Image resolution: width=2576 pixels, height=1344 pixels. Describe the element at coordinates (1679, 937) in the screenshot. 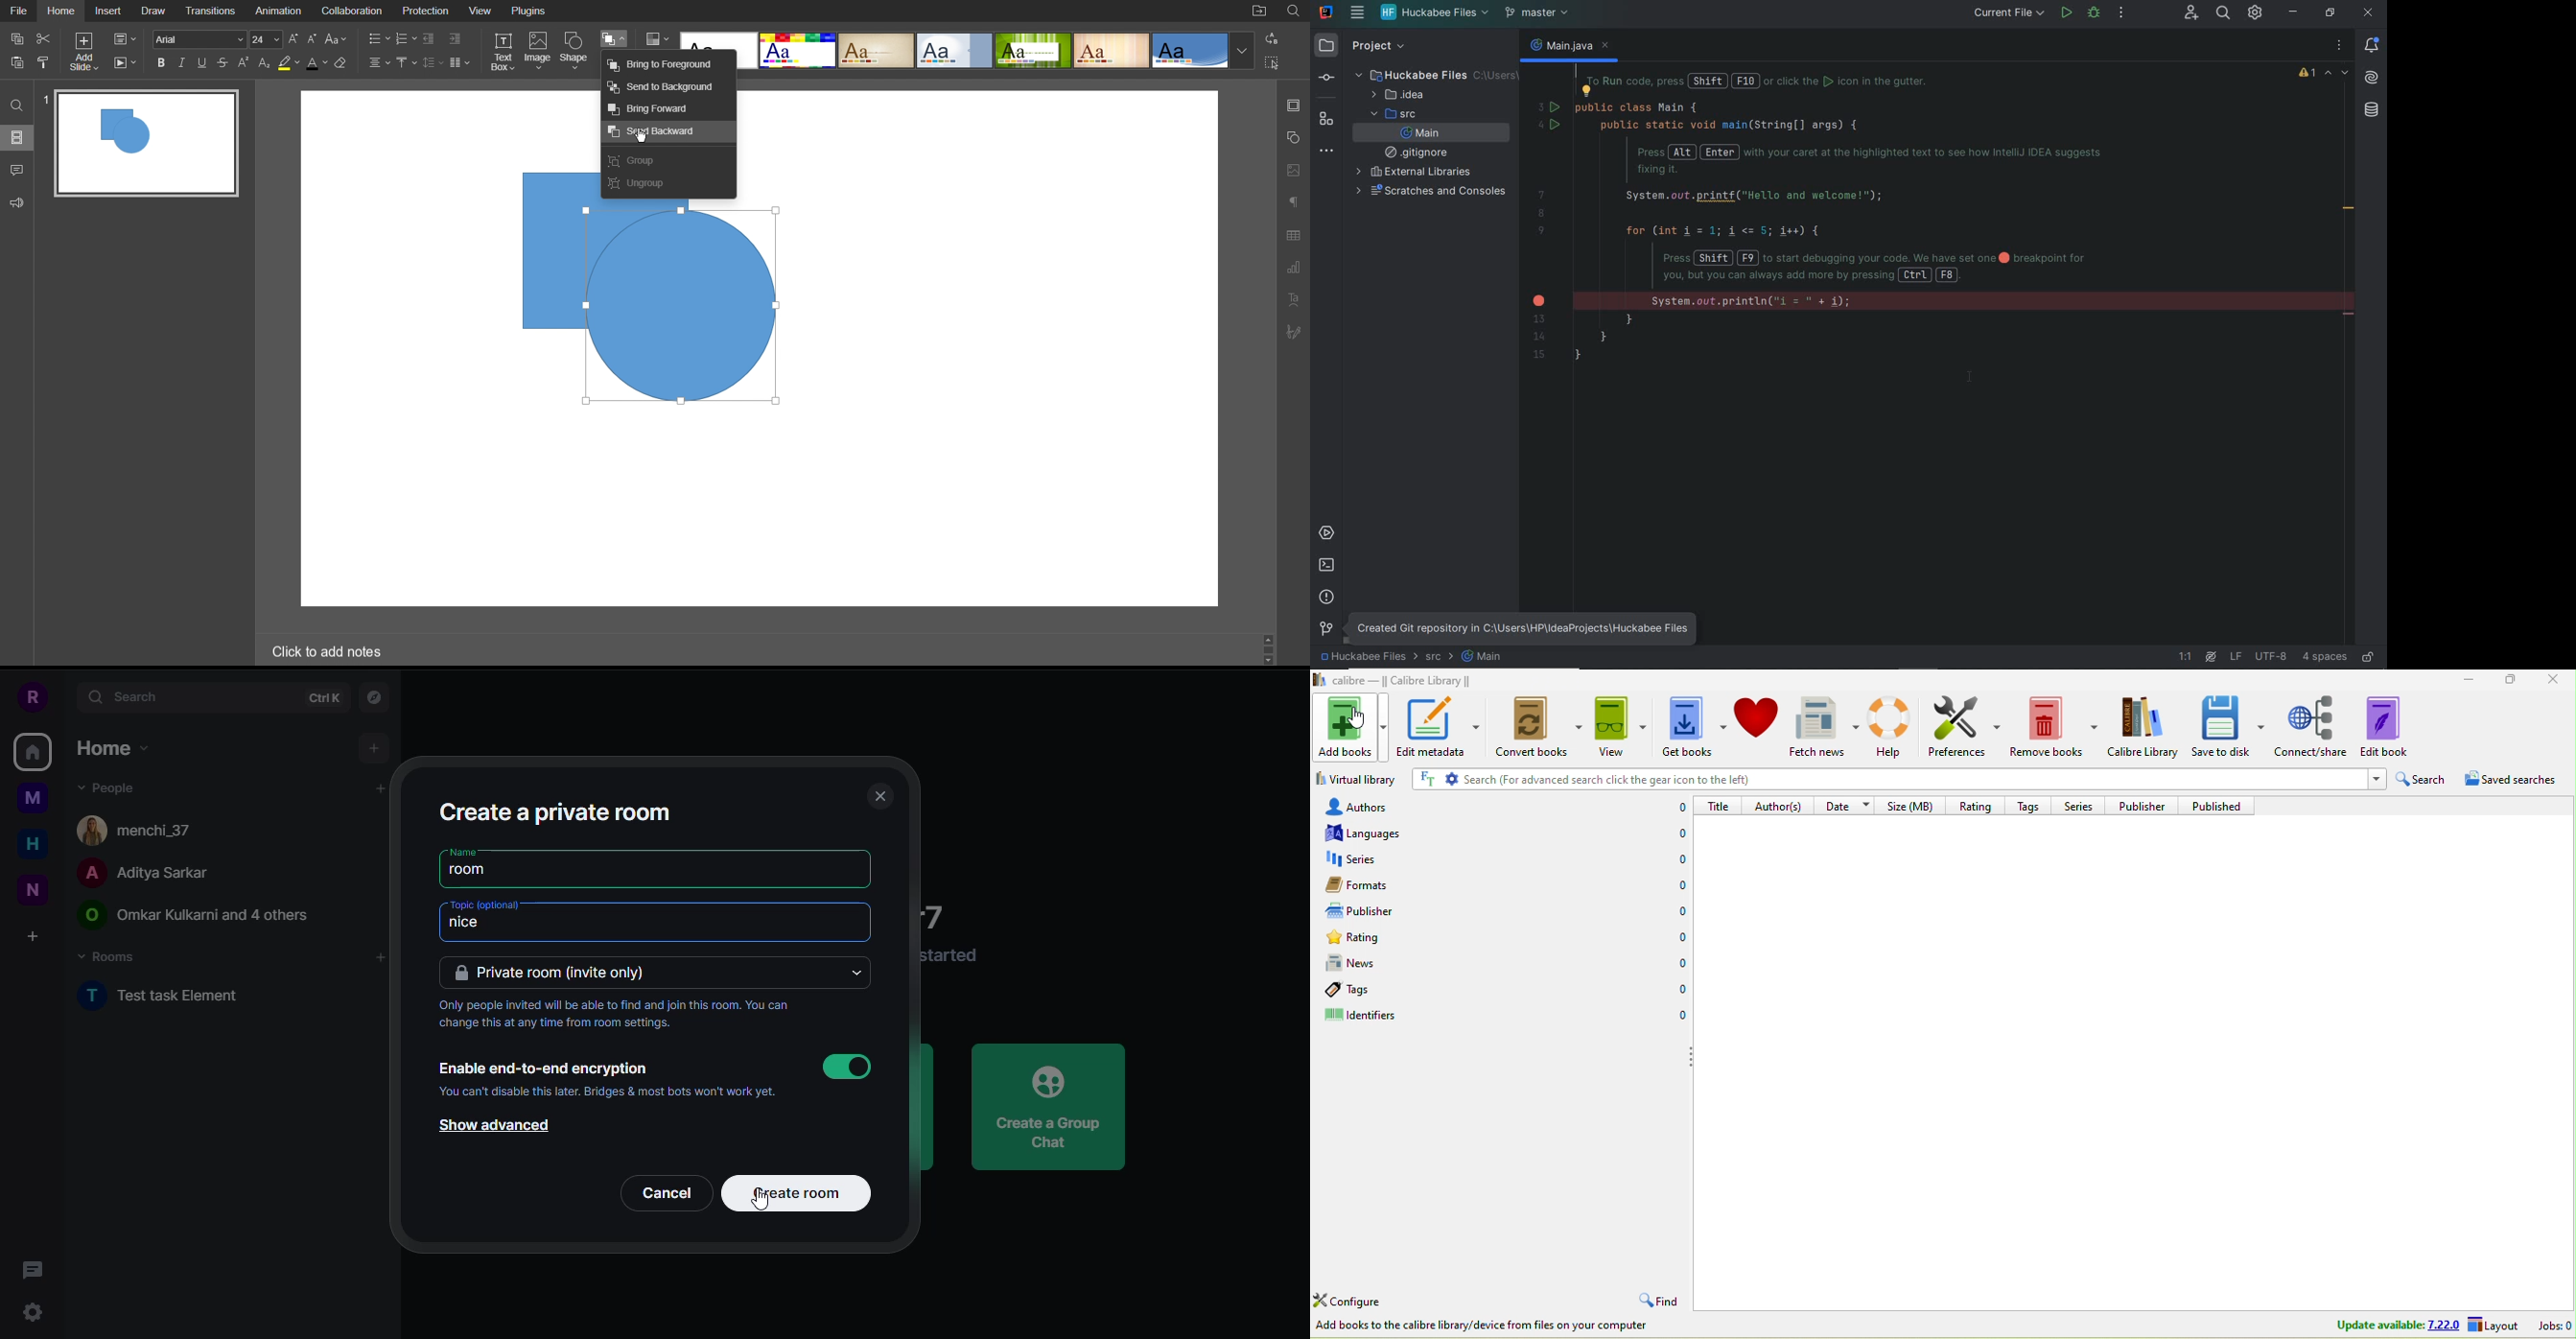

I see `` at that location.